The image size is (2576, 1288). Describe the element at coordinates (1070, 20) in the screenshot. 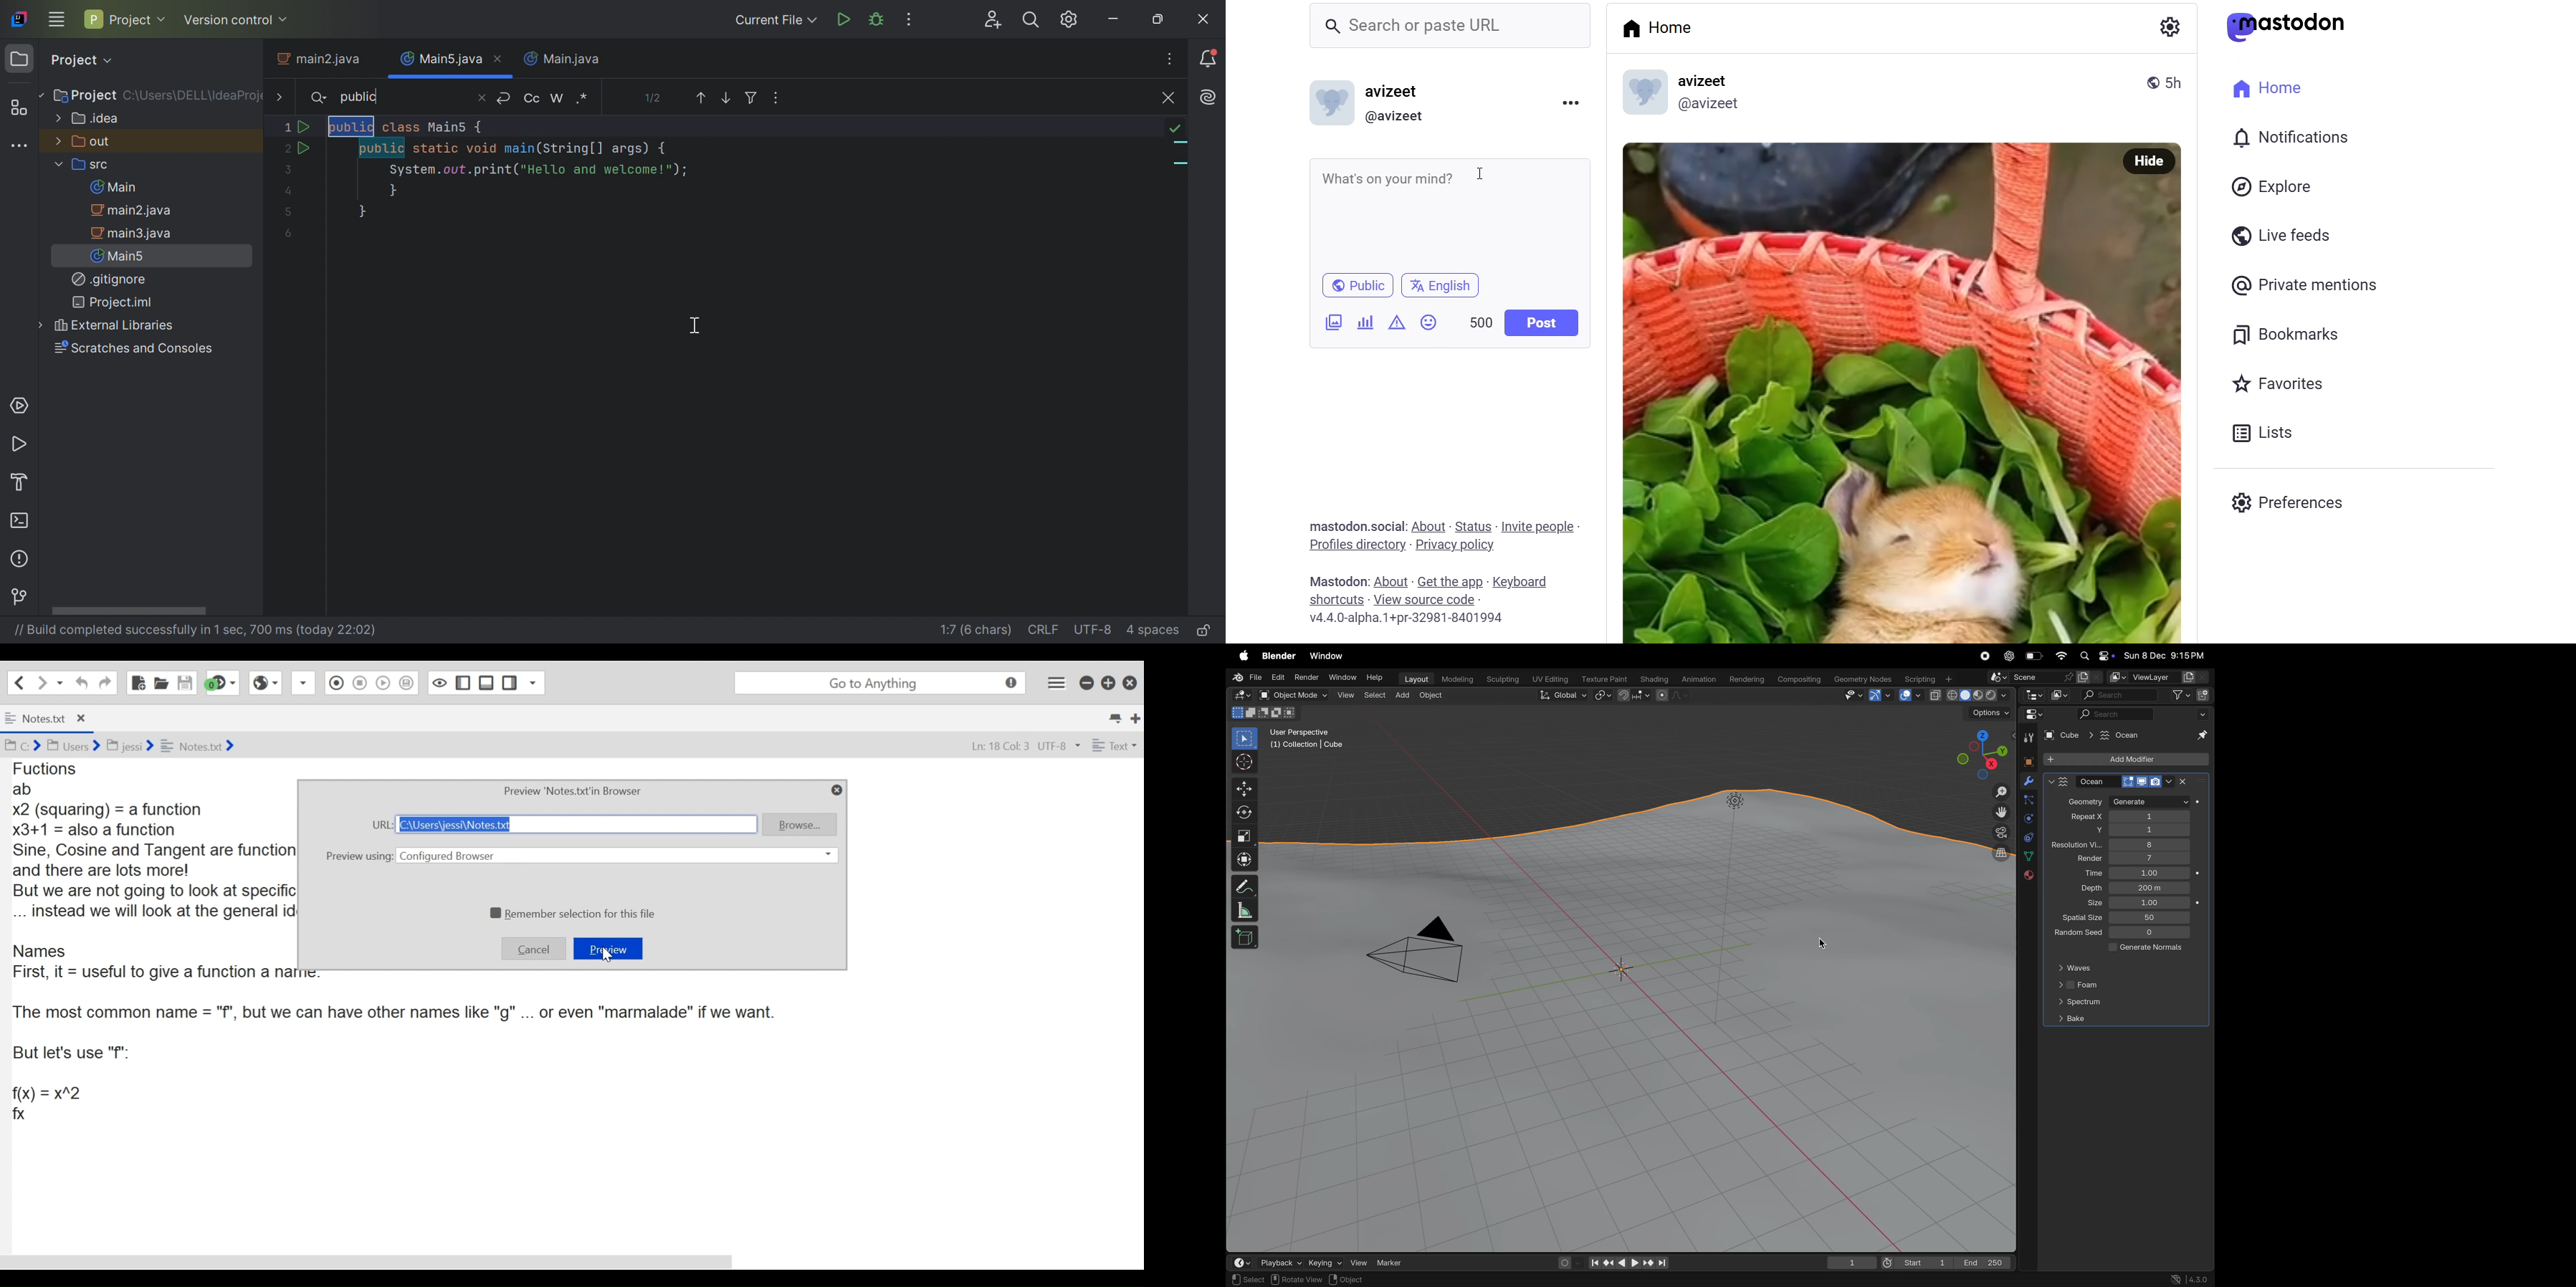

I see `Updates available. IDE and Project settings.` at that location.